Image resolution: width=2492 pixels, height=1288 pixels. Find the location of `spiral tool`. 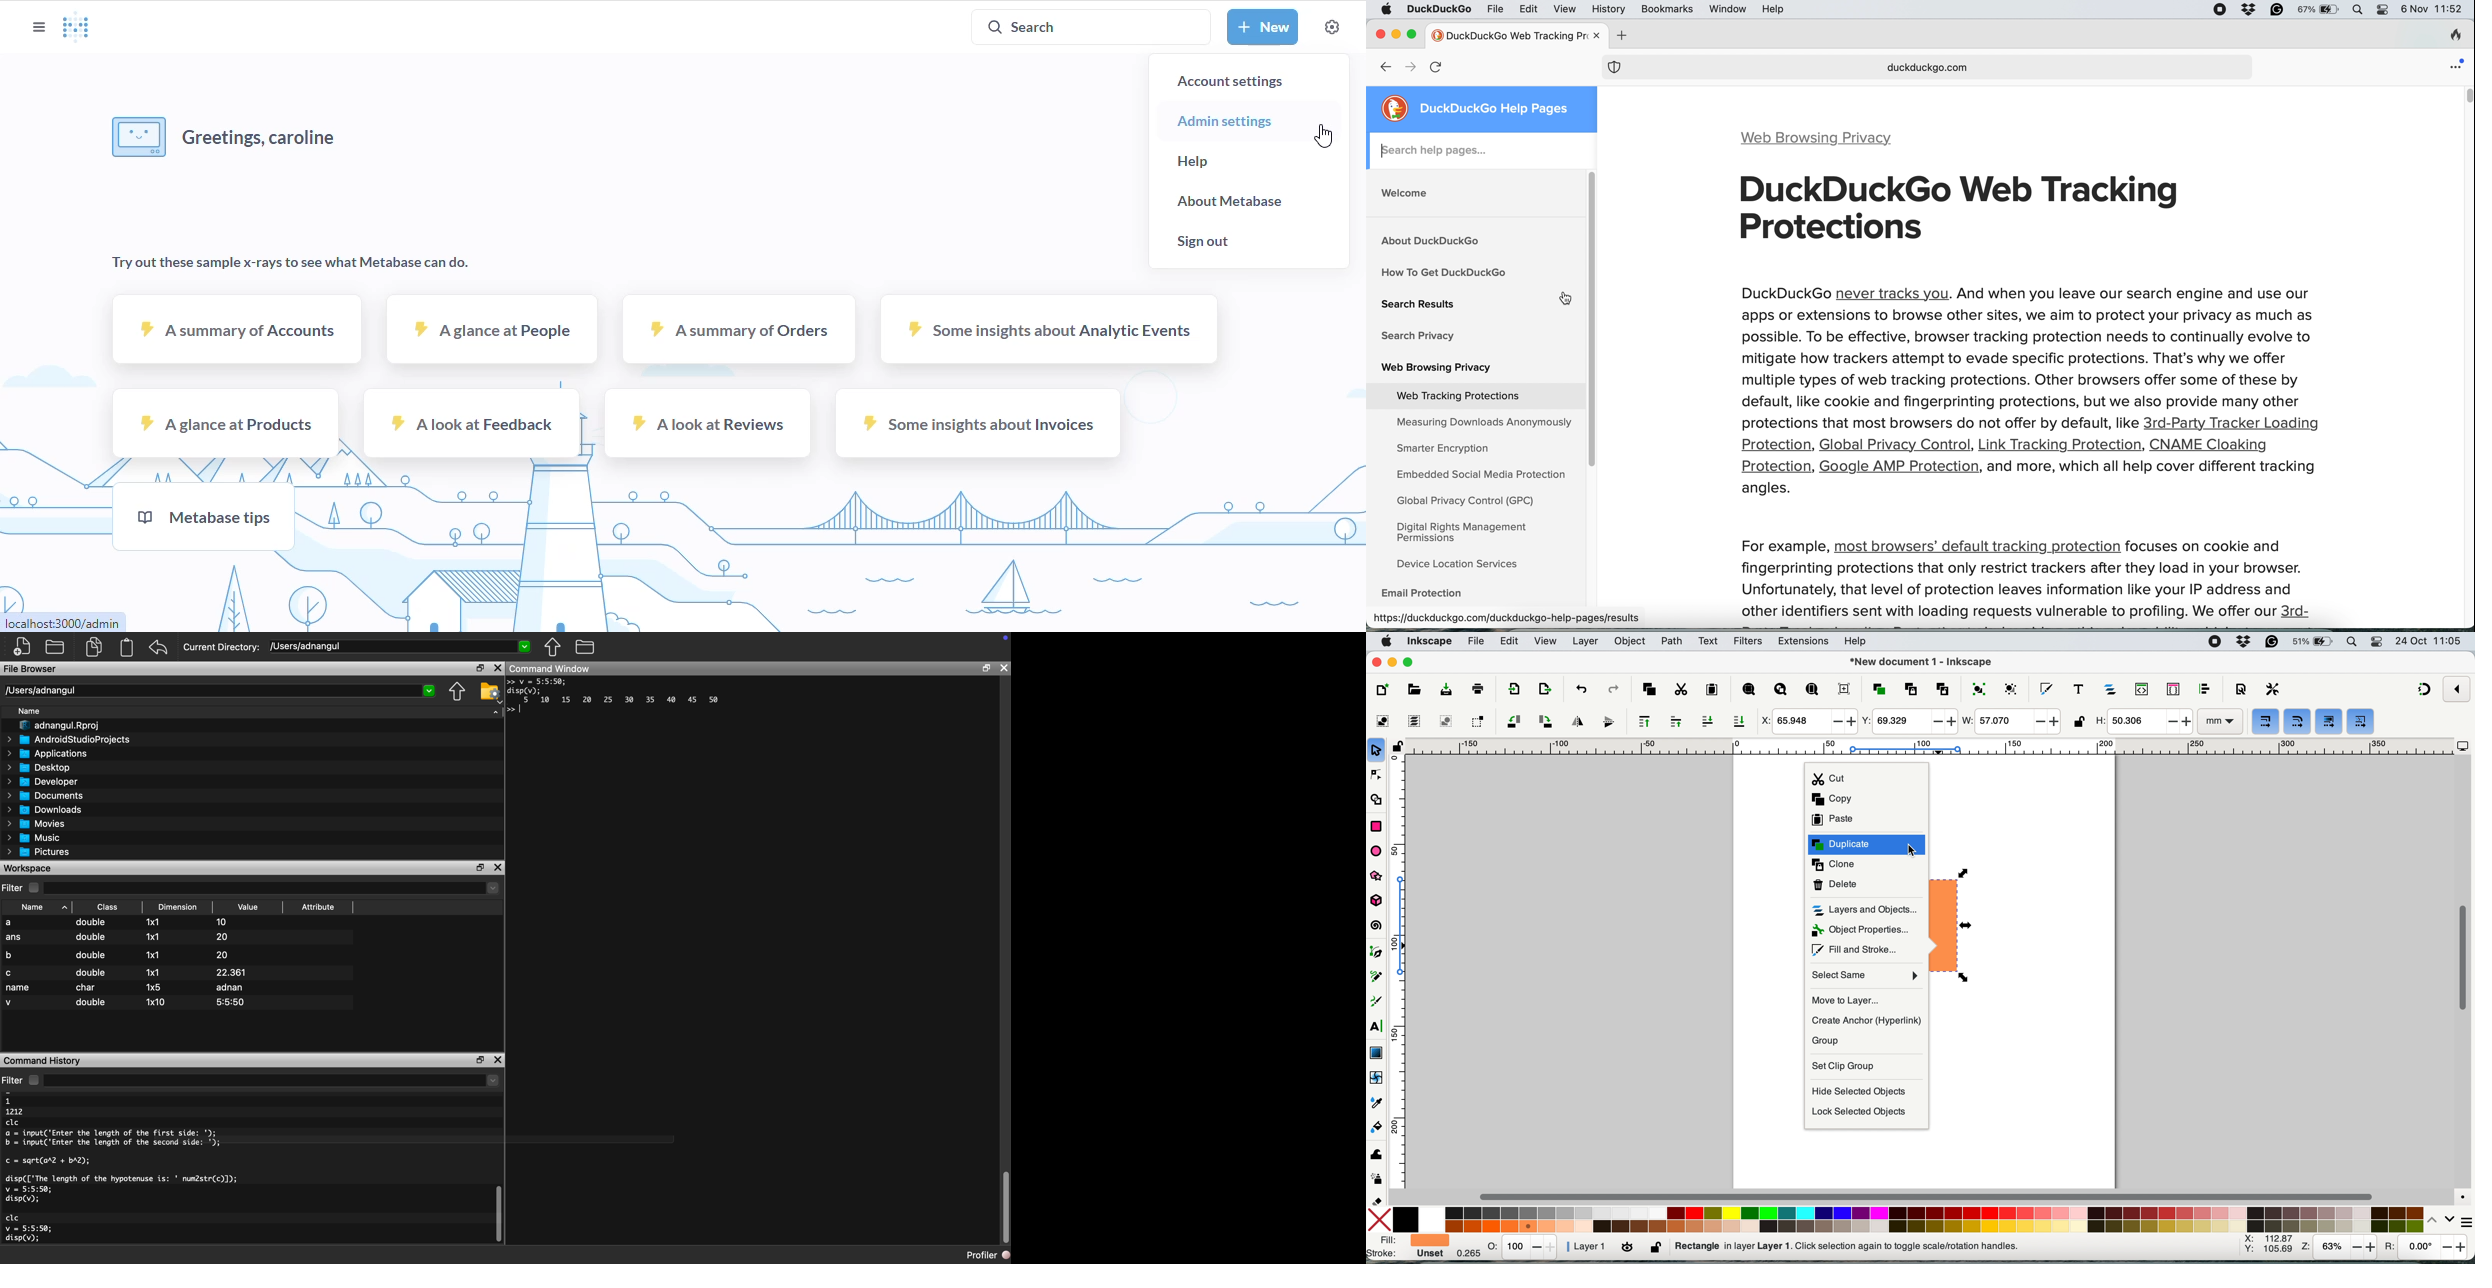

spiral tool is located at coordinates (1377, 926).